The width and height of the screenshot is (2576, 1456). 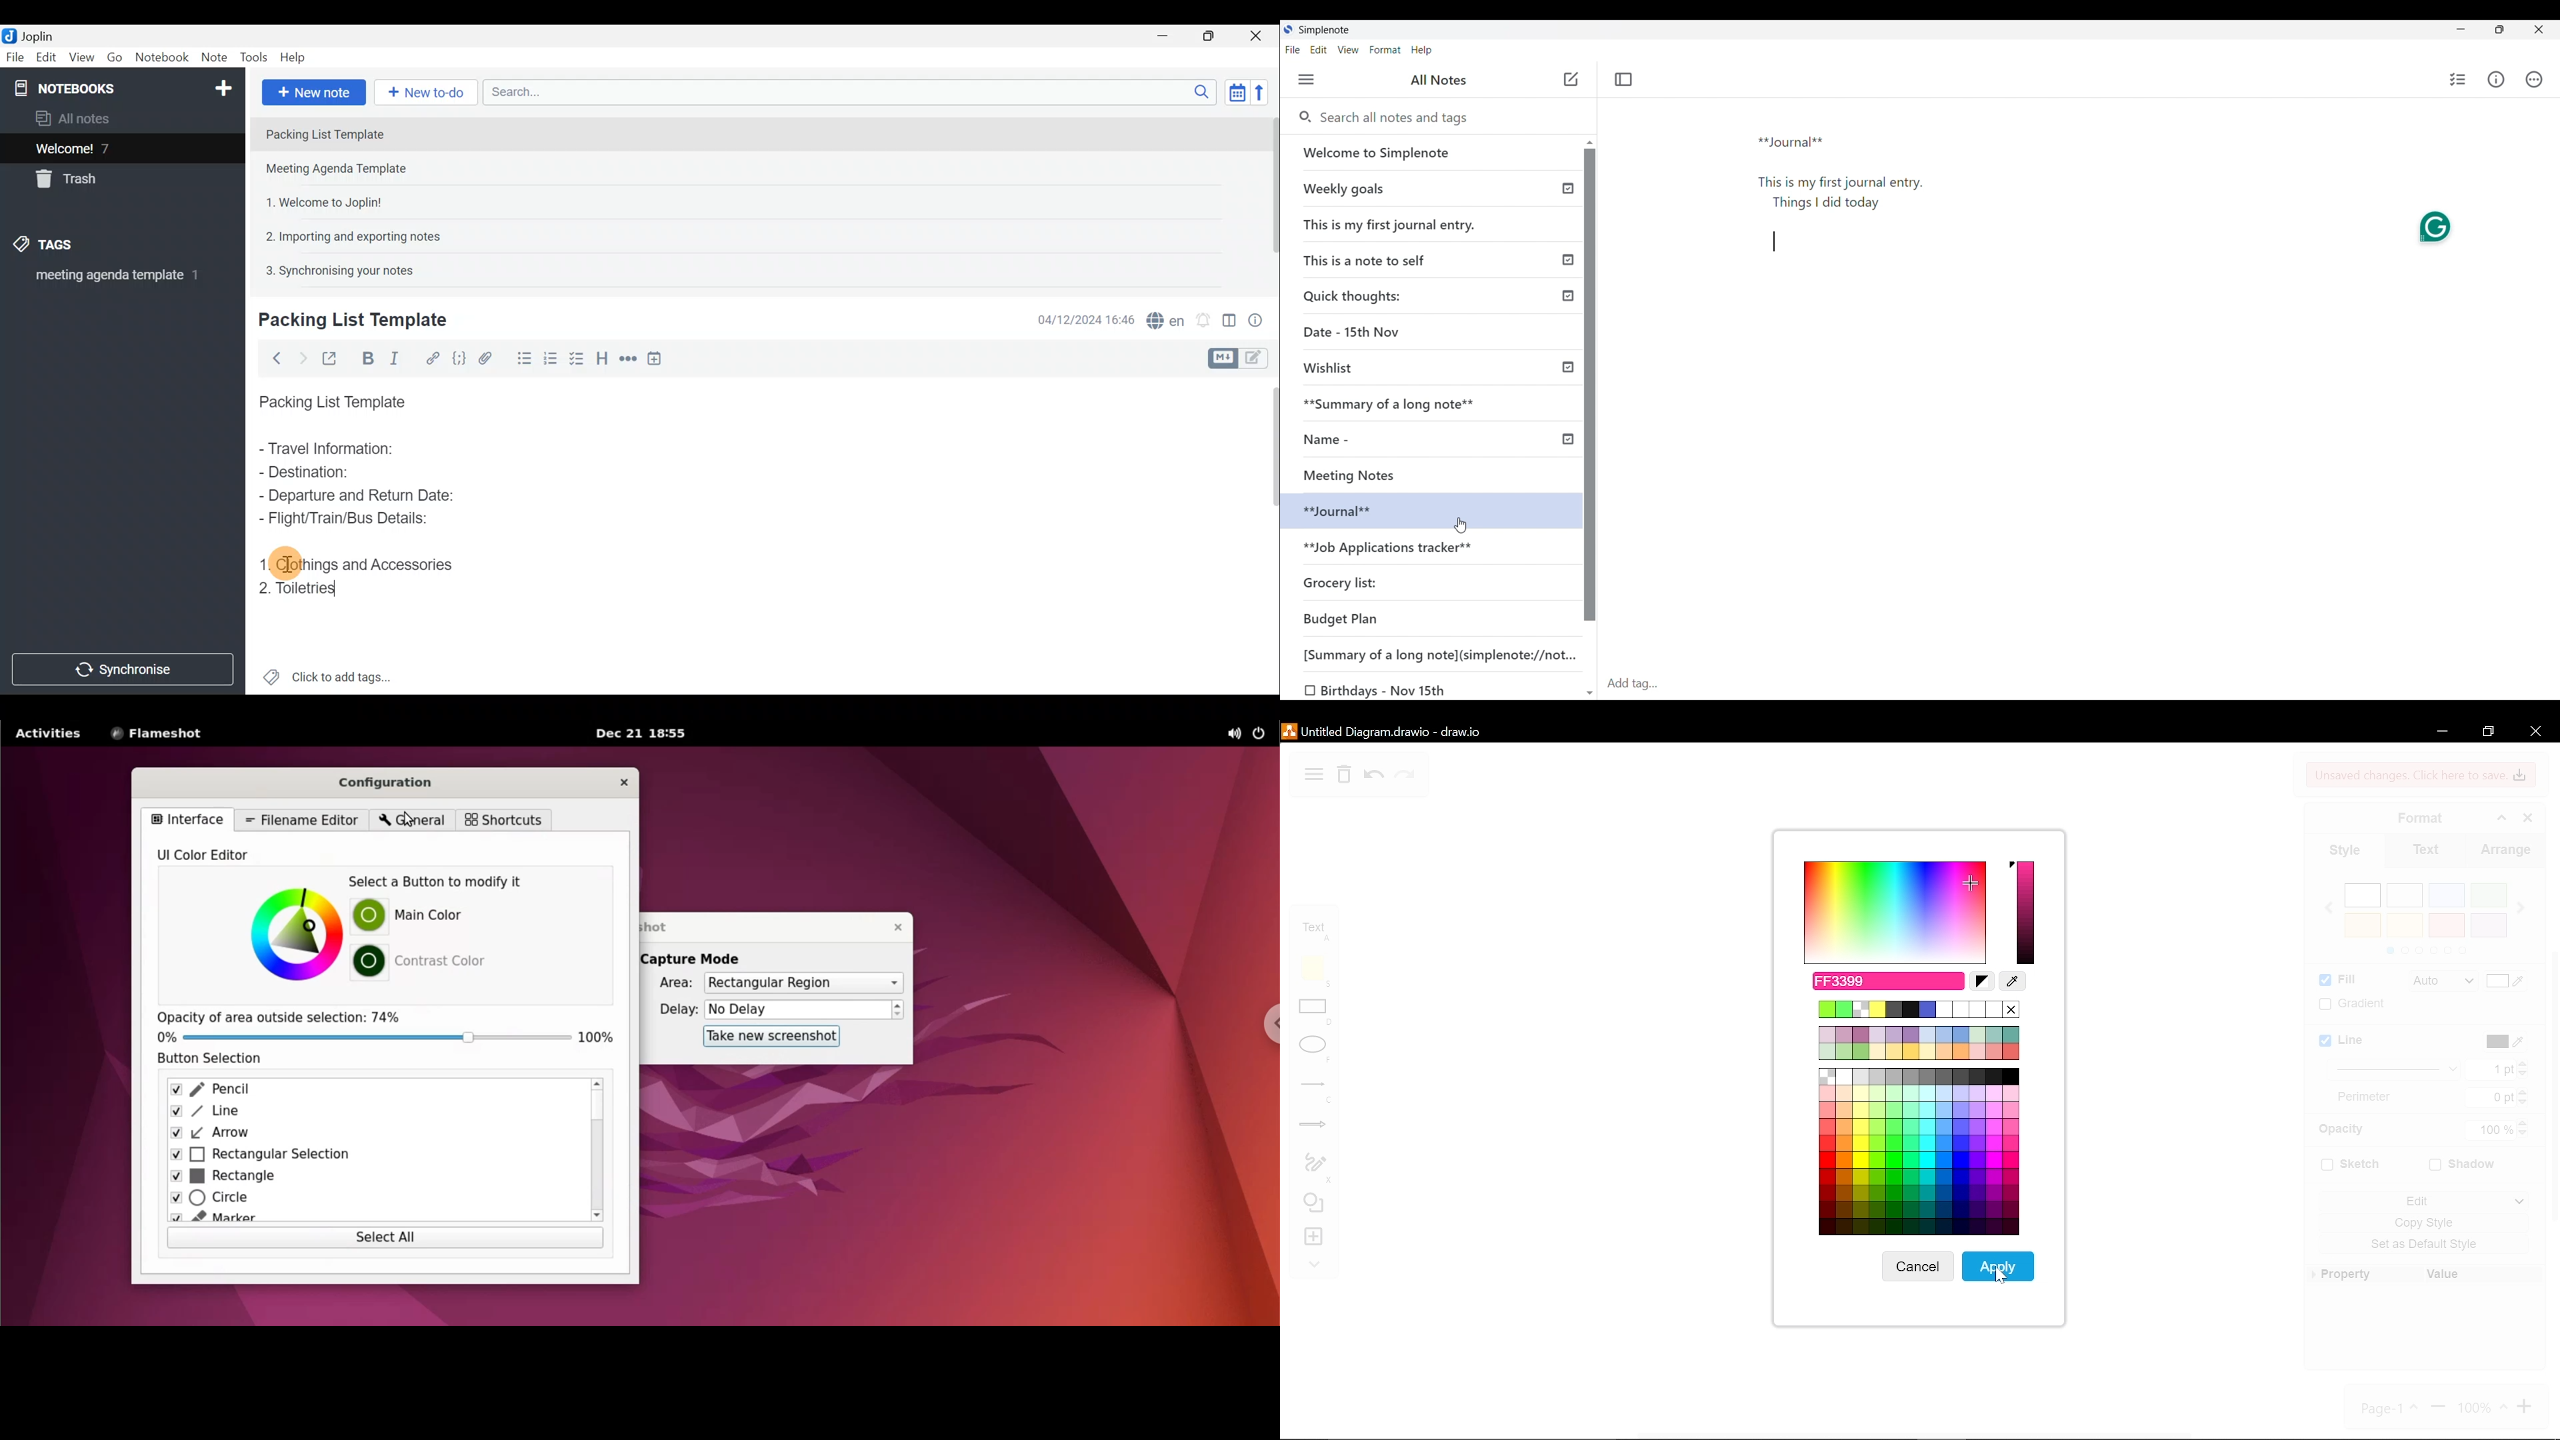 I want to click on Packing List Template, so click(x=329, y=398).